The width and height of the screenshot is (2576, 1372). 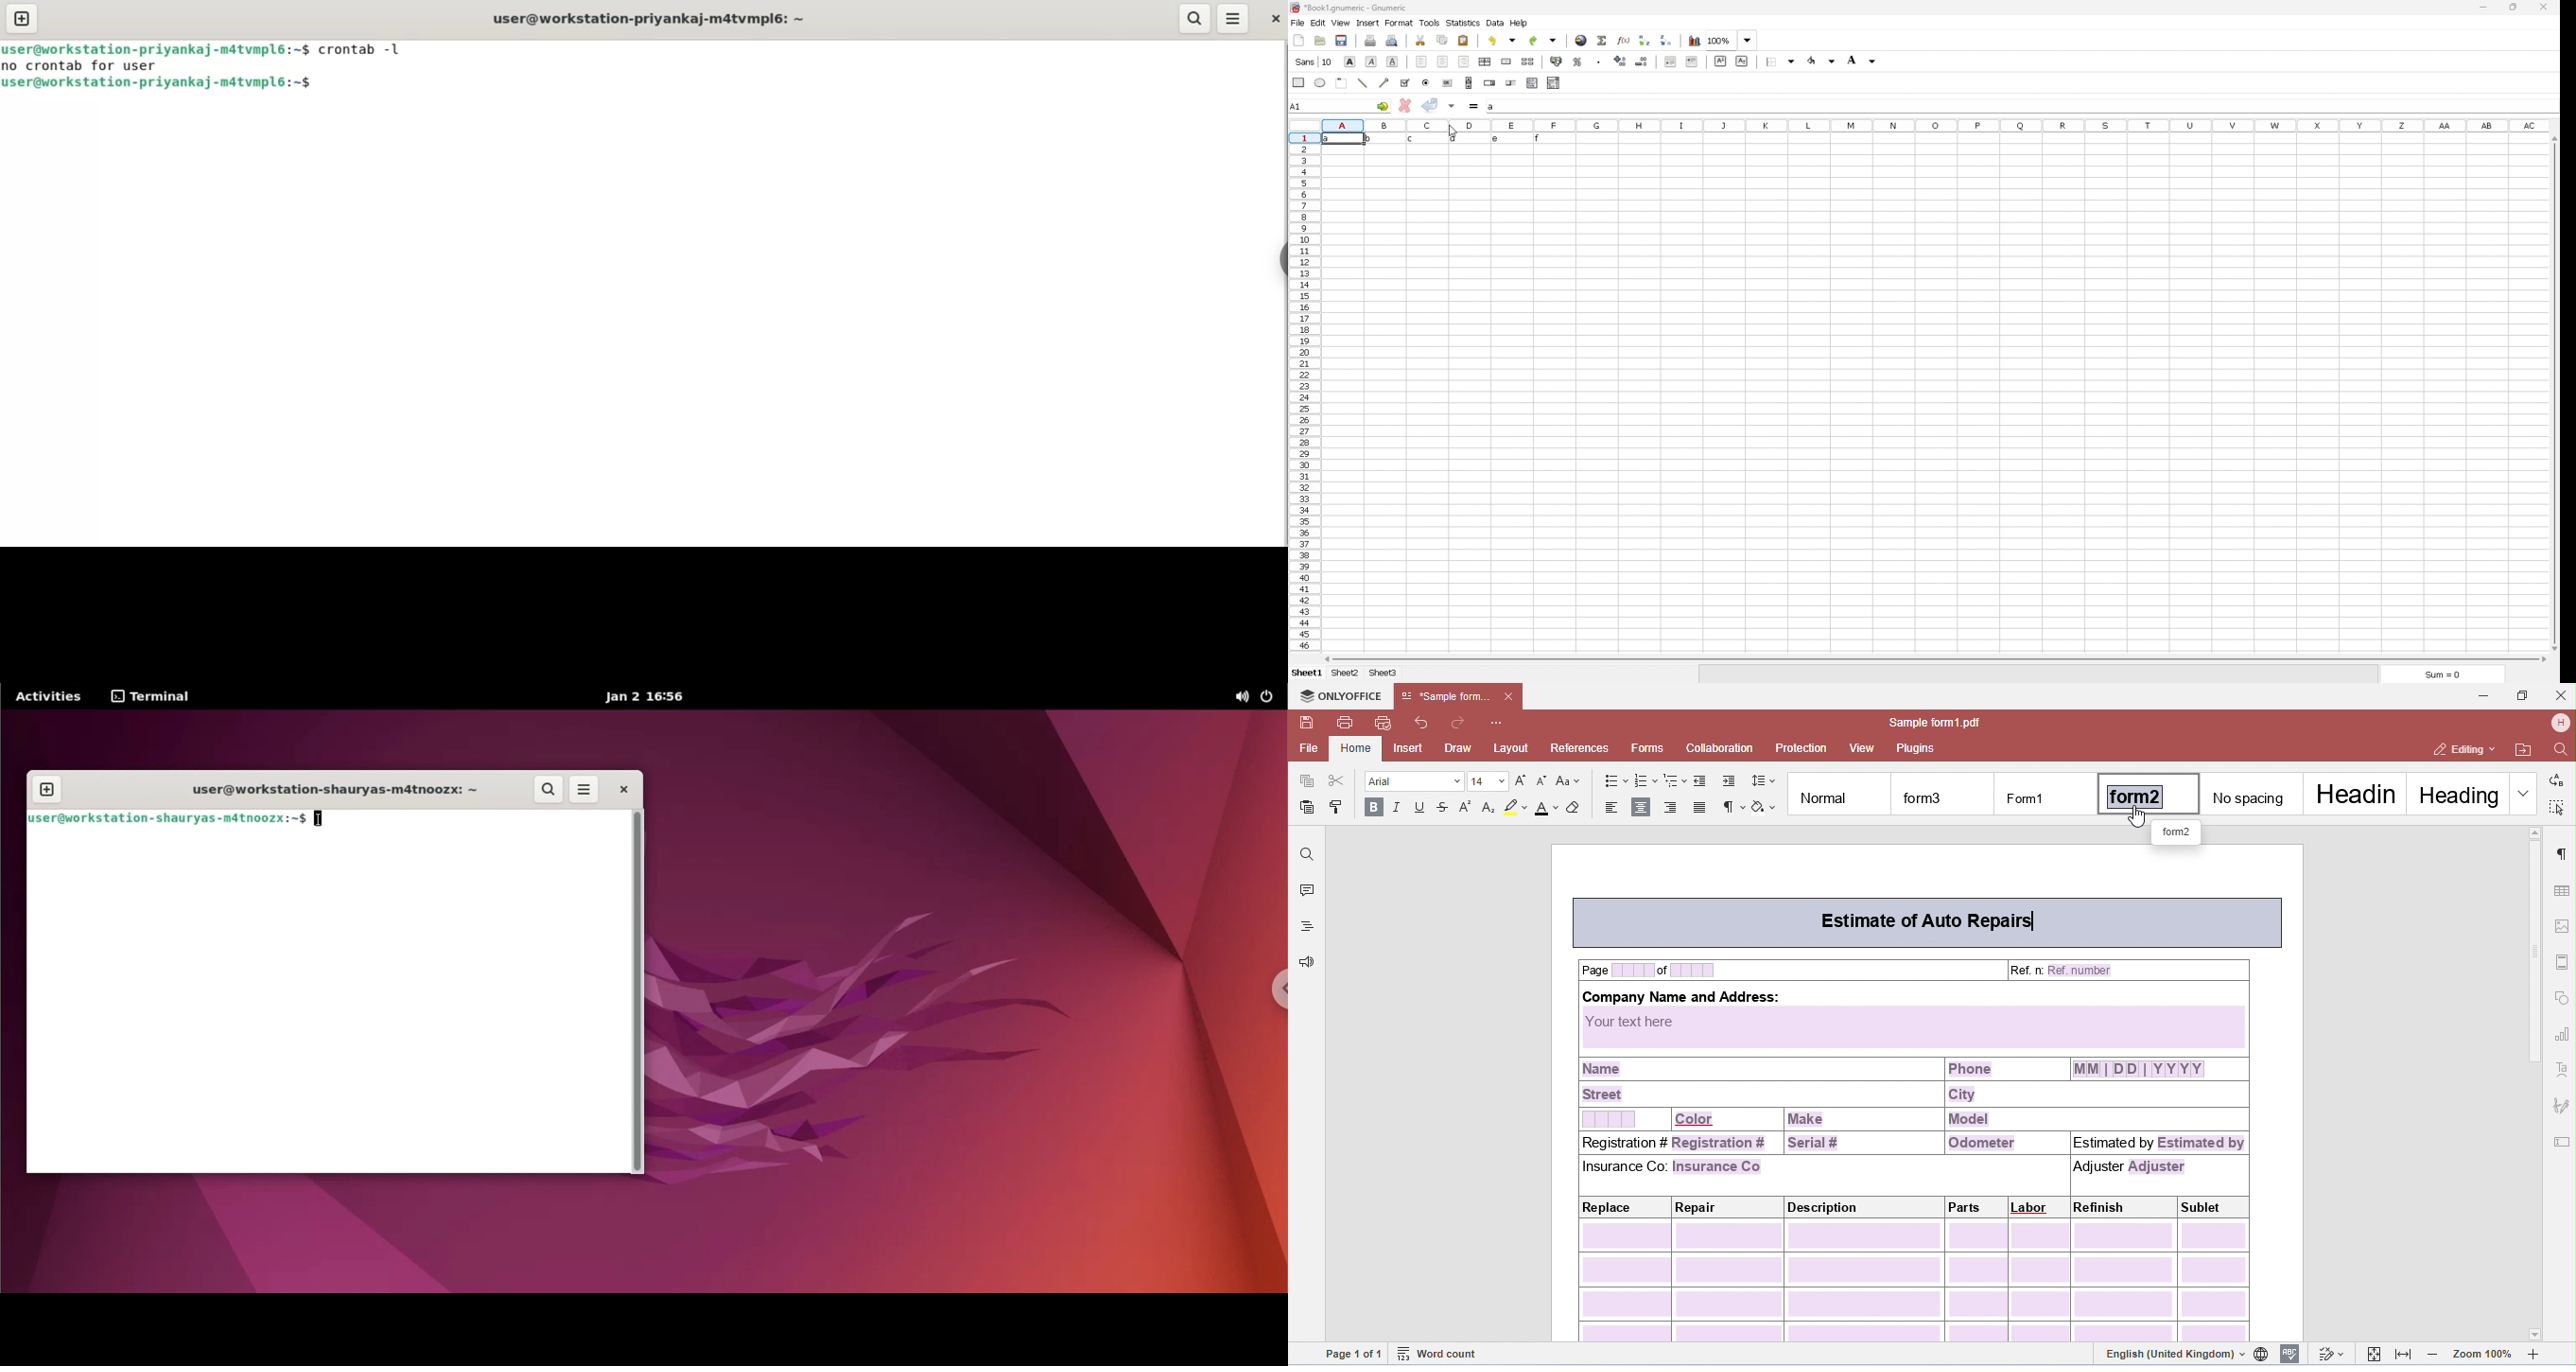 What do you see at coordinates (1270, 697) in the screenshot?
I see `power options` at bounding box center [1270, 697].